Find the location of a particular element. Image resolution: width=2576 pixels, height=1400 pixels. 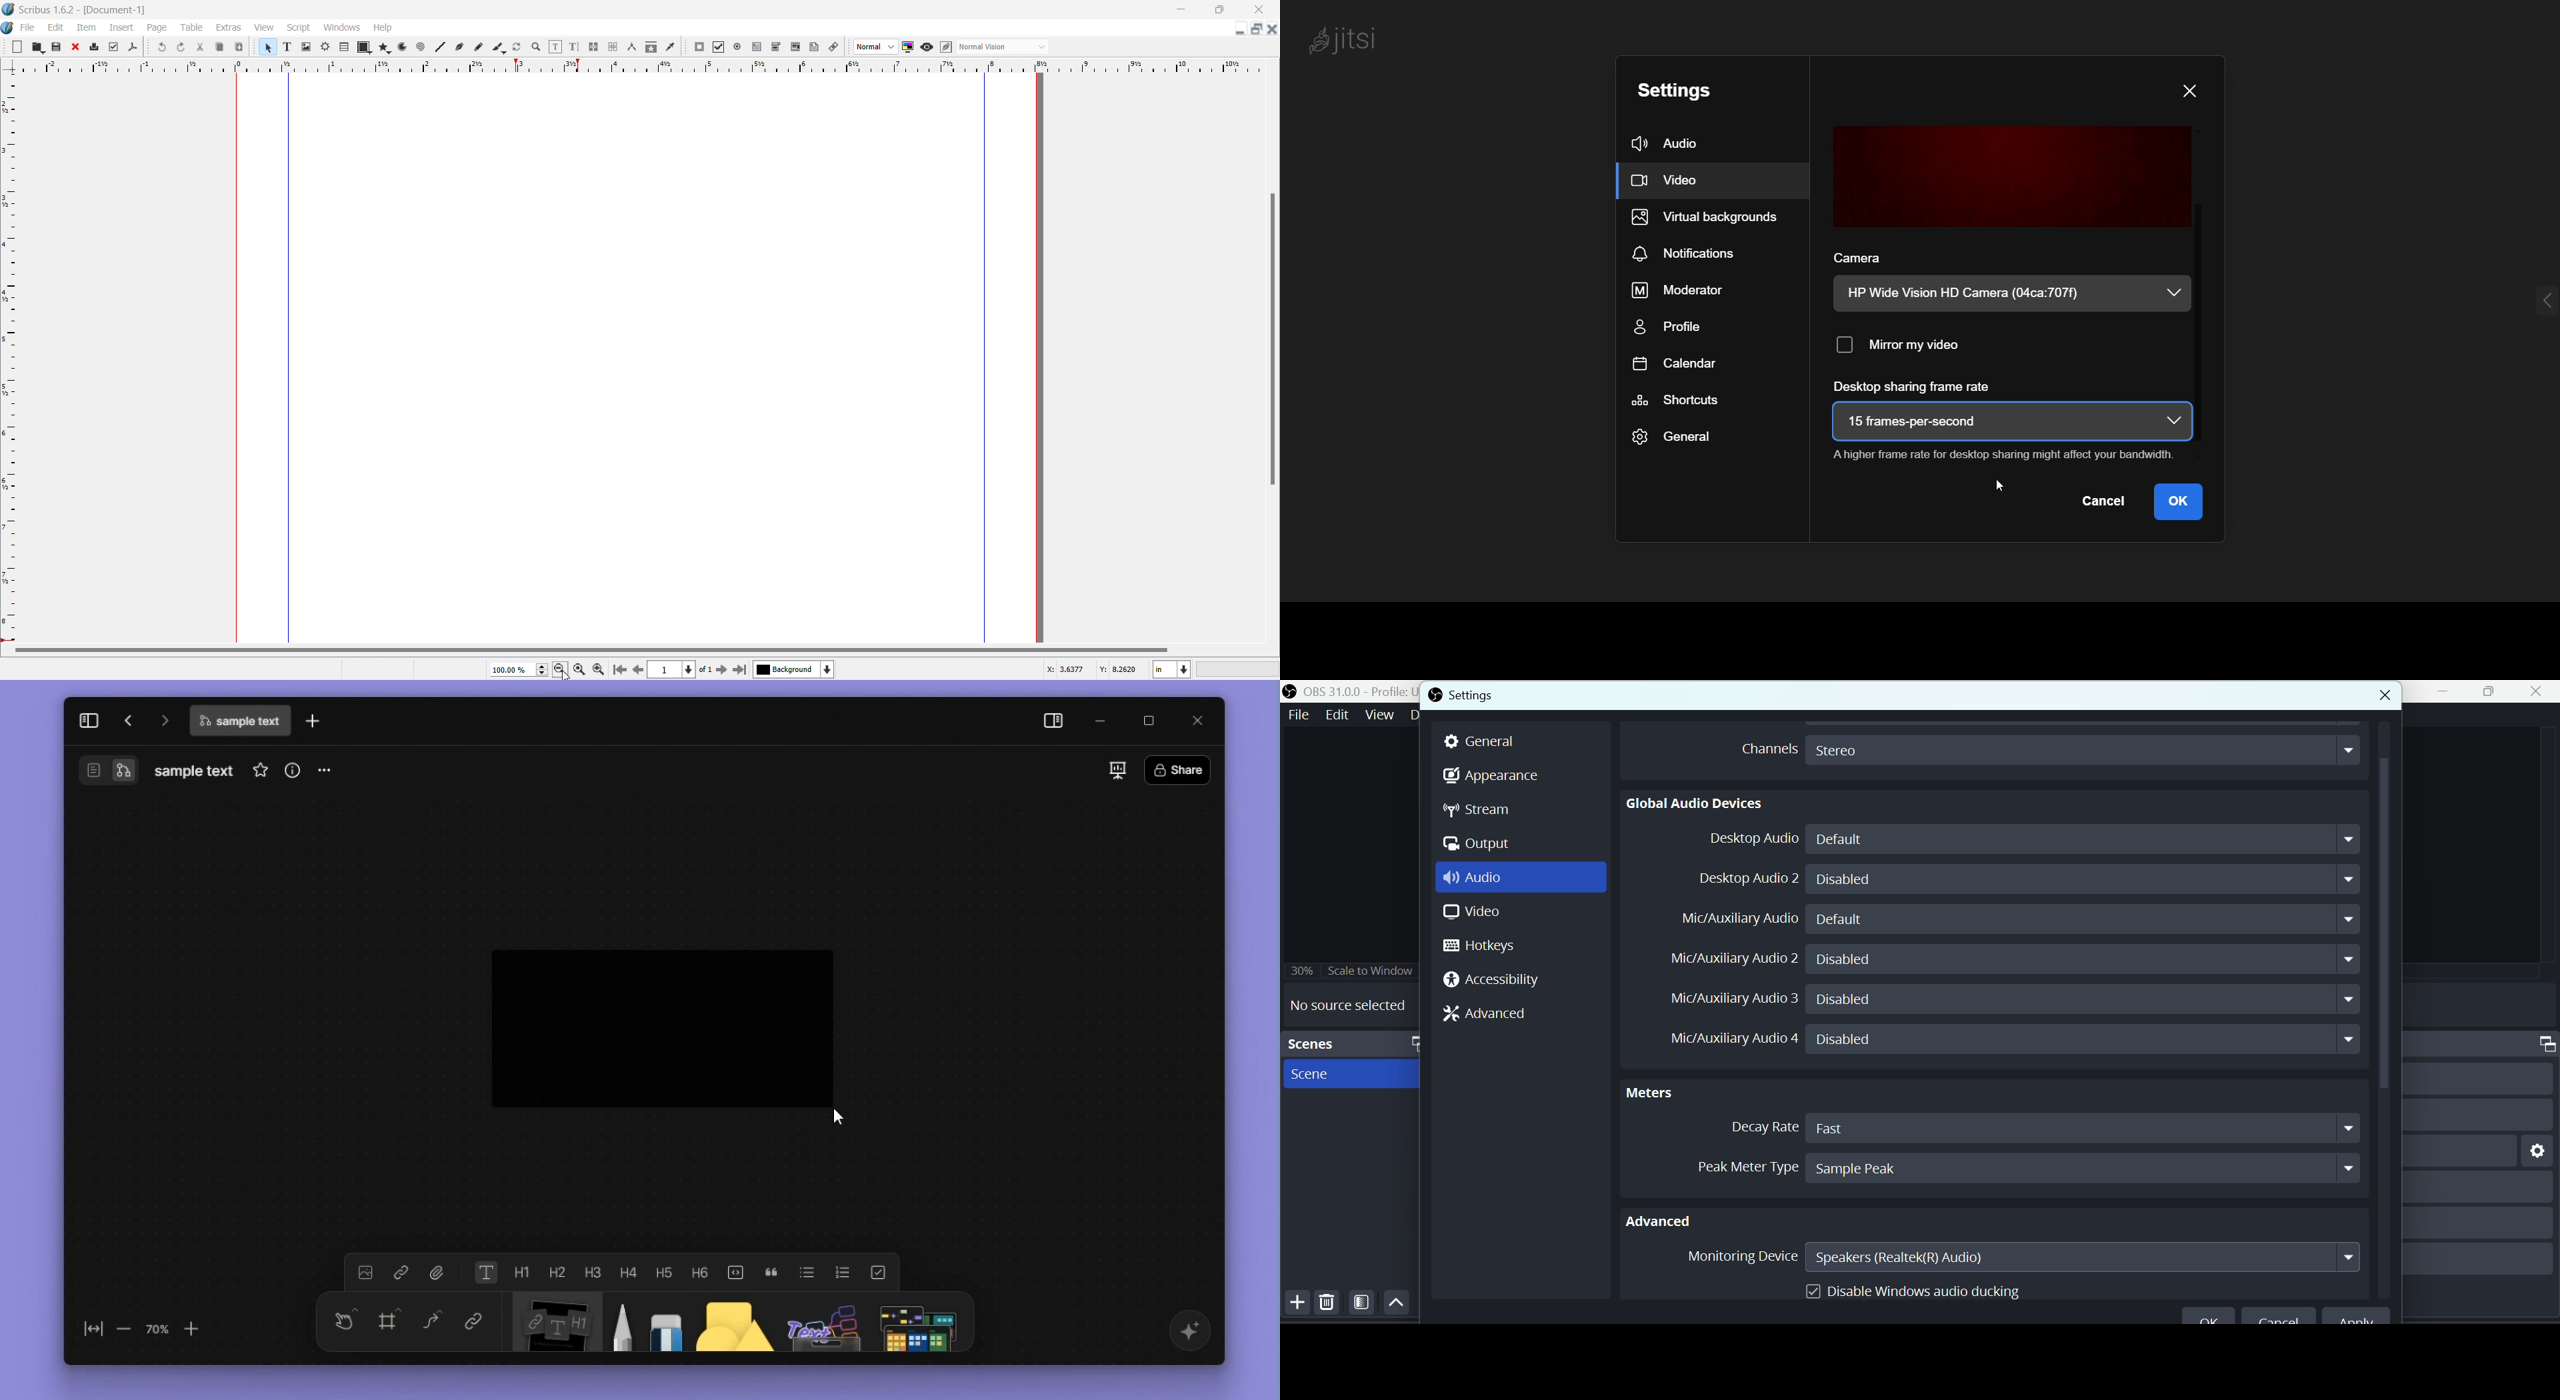

maximize is located at coordinates (2540, 1044).